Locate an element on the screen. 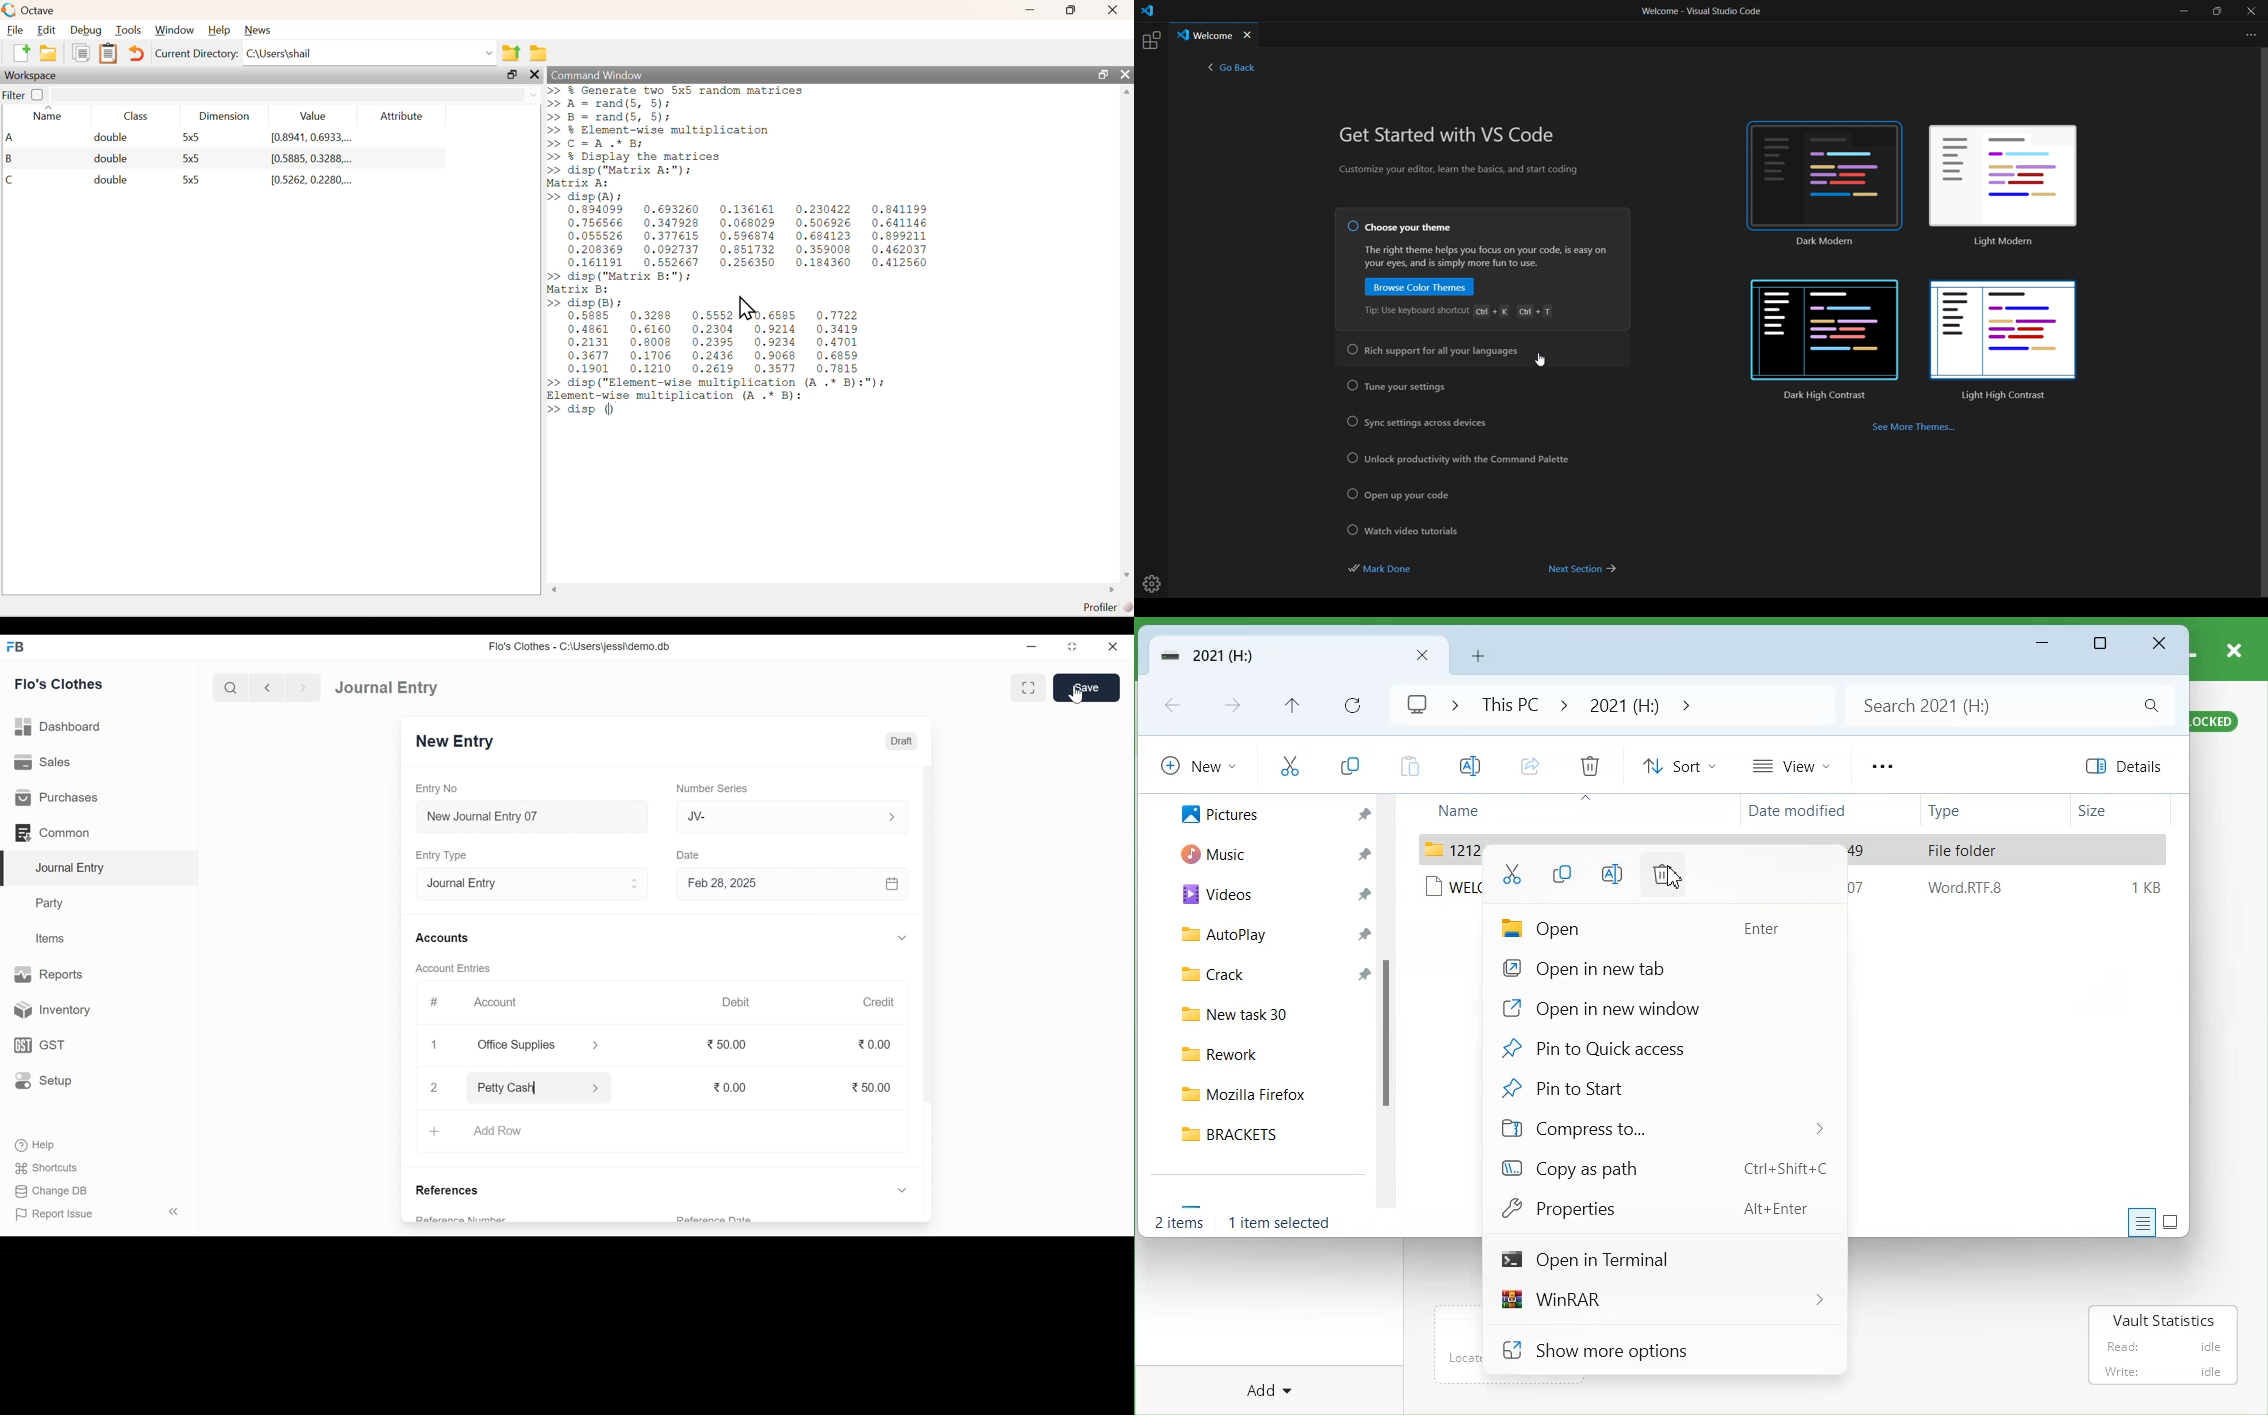 The height and width of the screenshot is (1428, 2268). Expand is located at coordinates (596, 1047).